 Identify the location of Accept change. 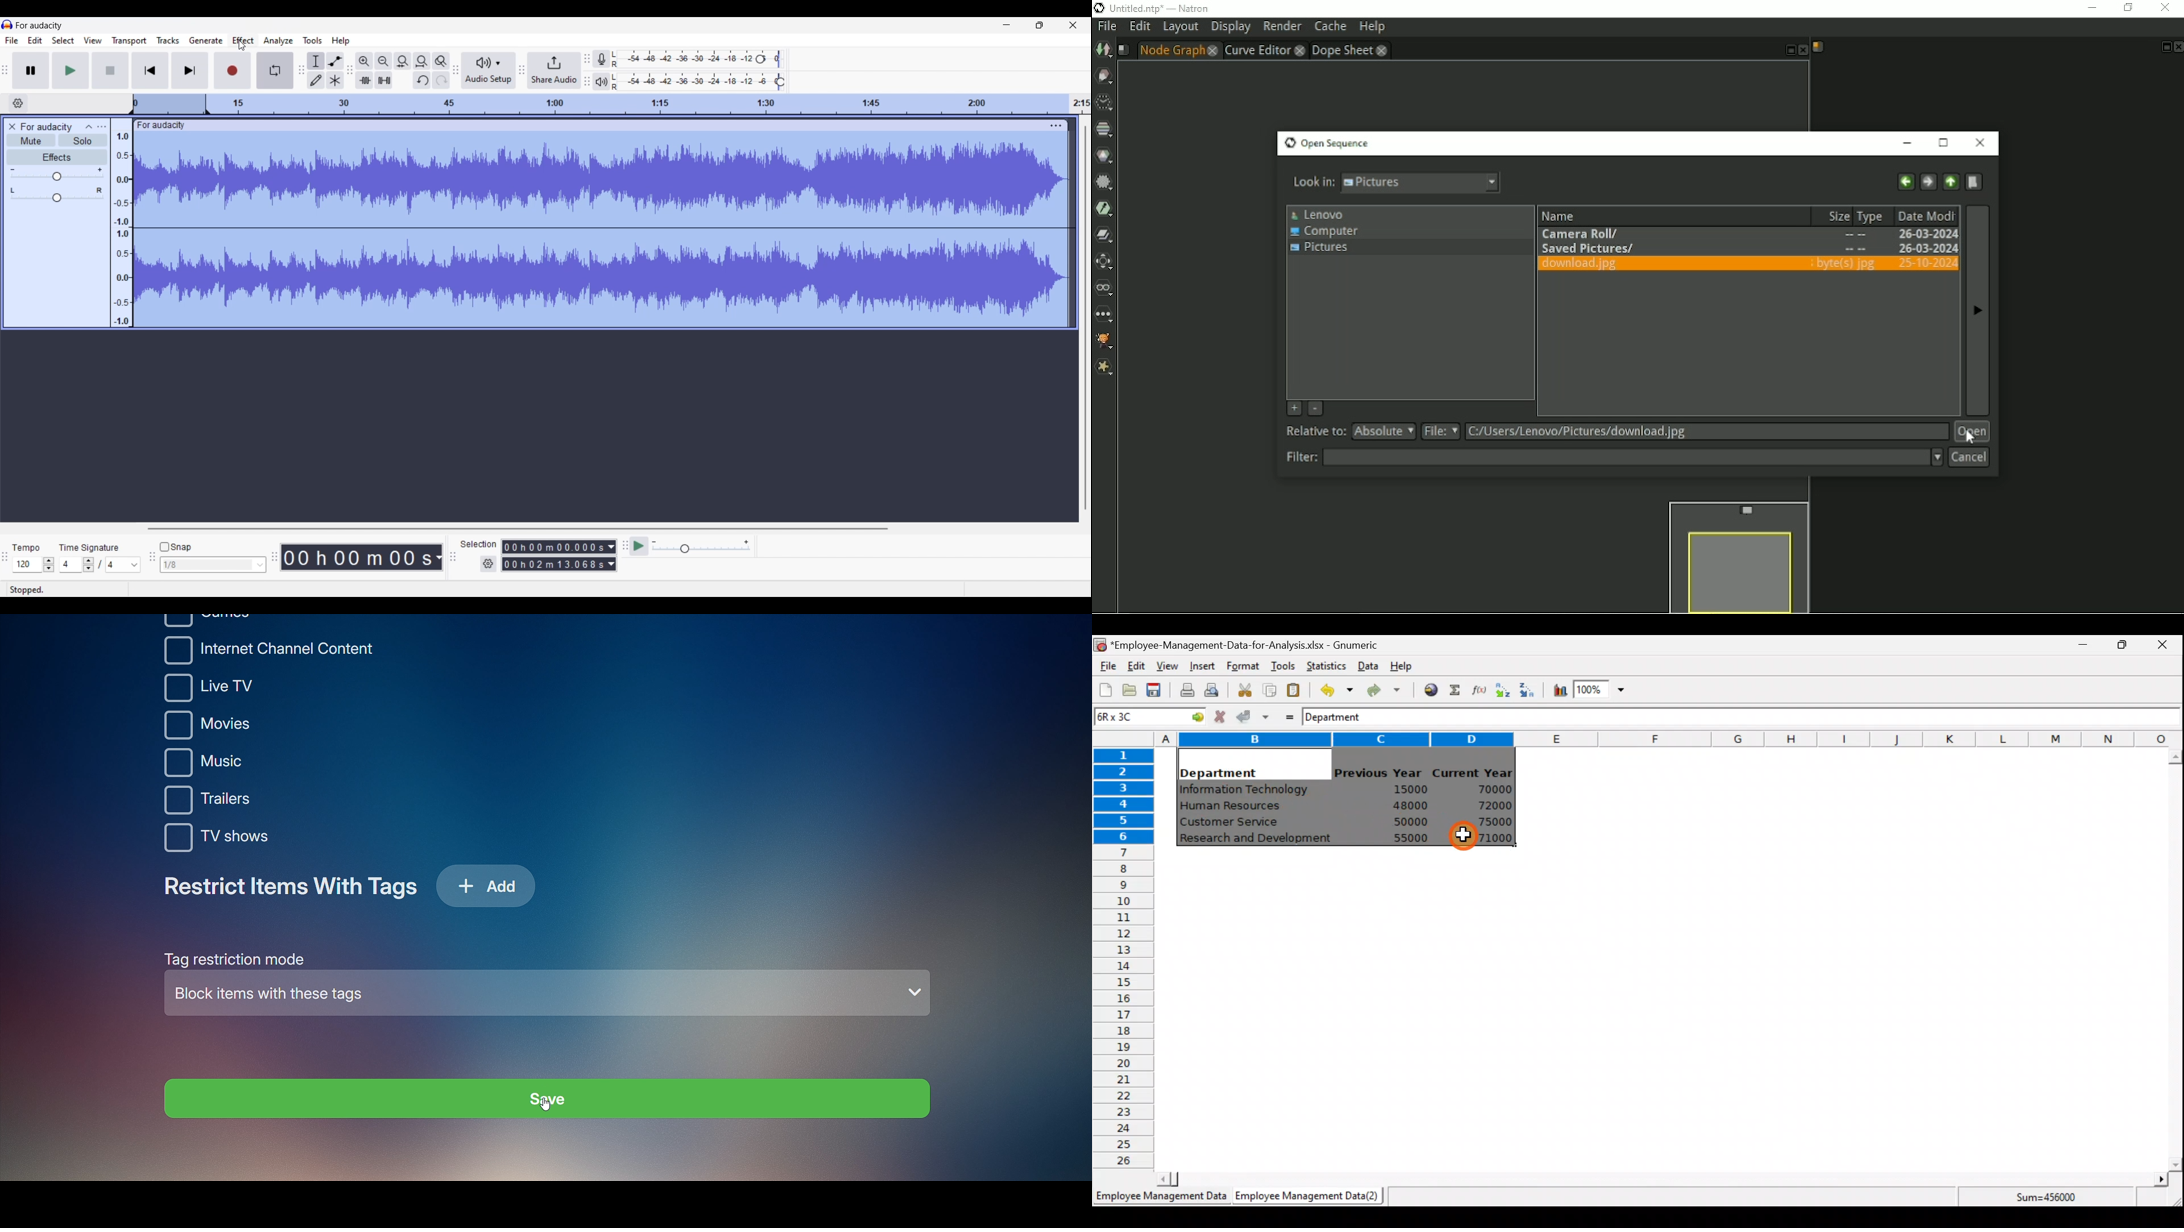
(1253, 716).